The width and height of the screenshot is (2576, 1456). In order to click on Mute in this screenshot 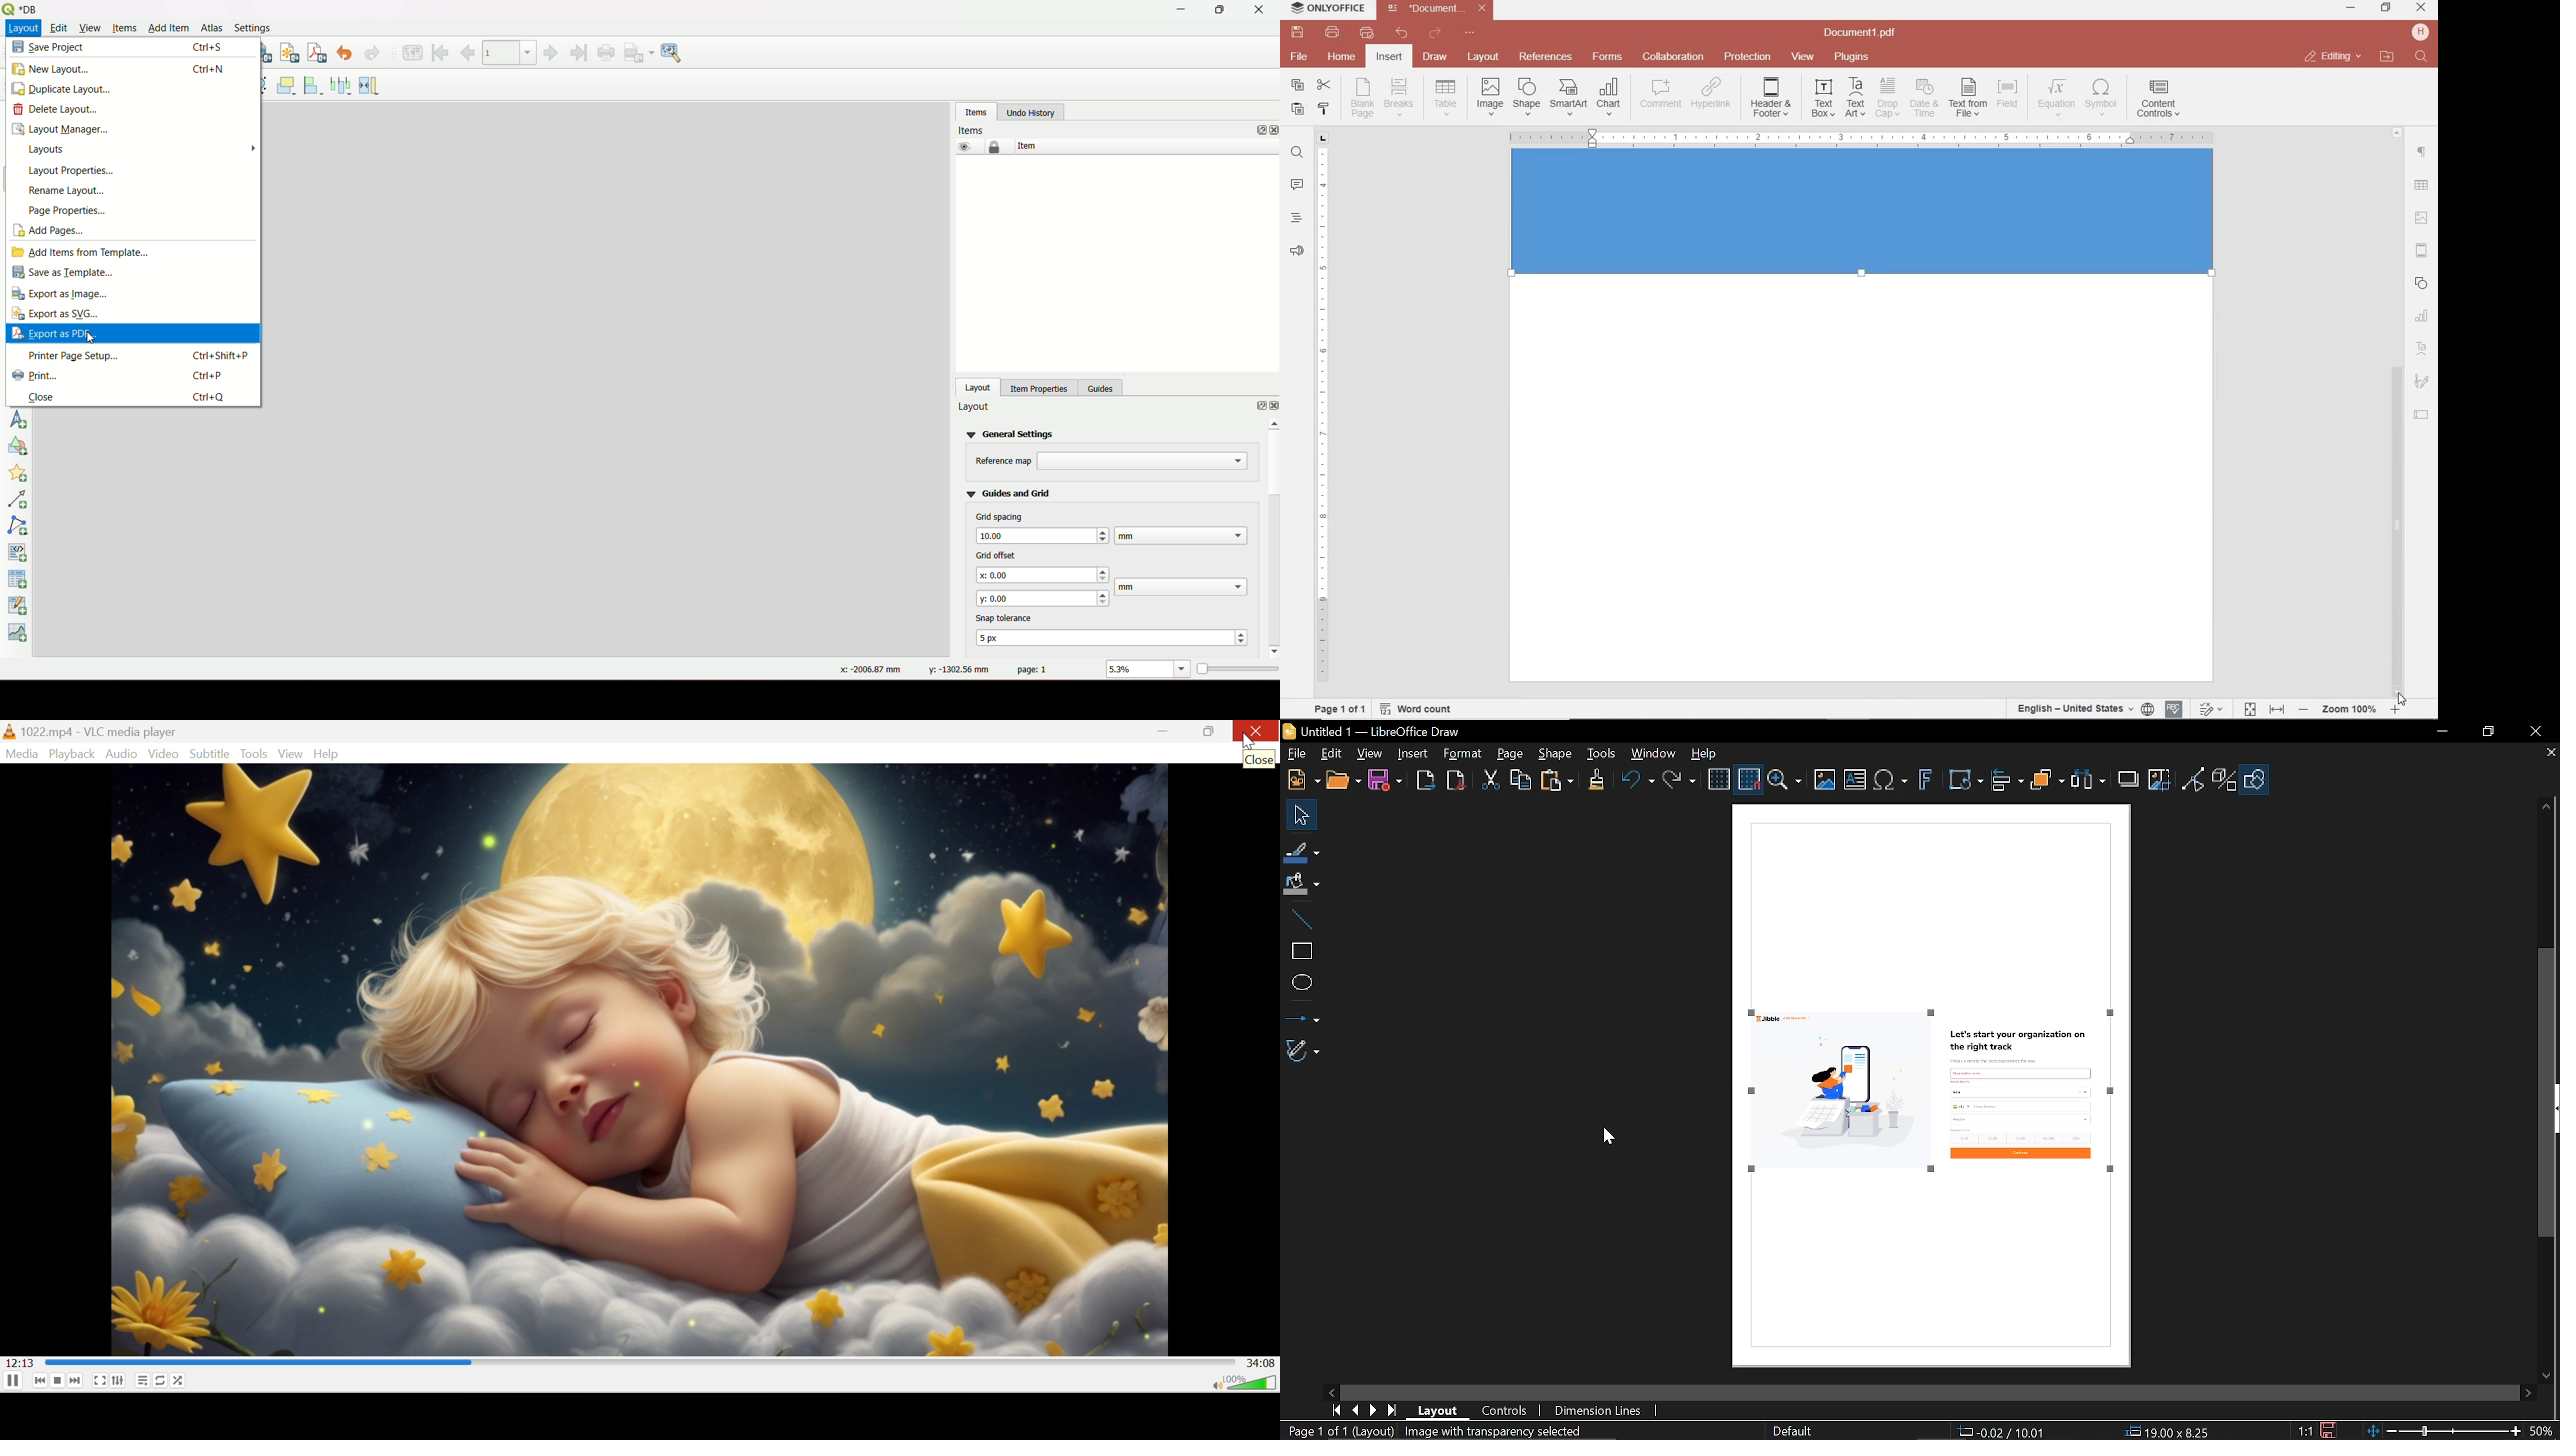, I will do `click(1217, 1387)`.